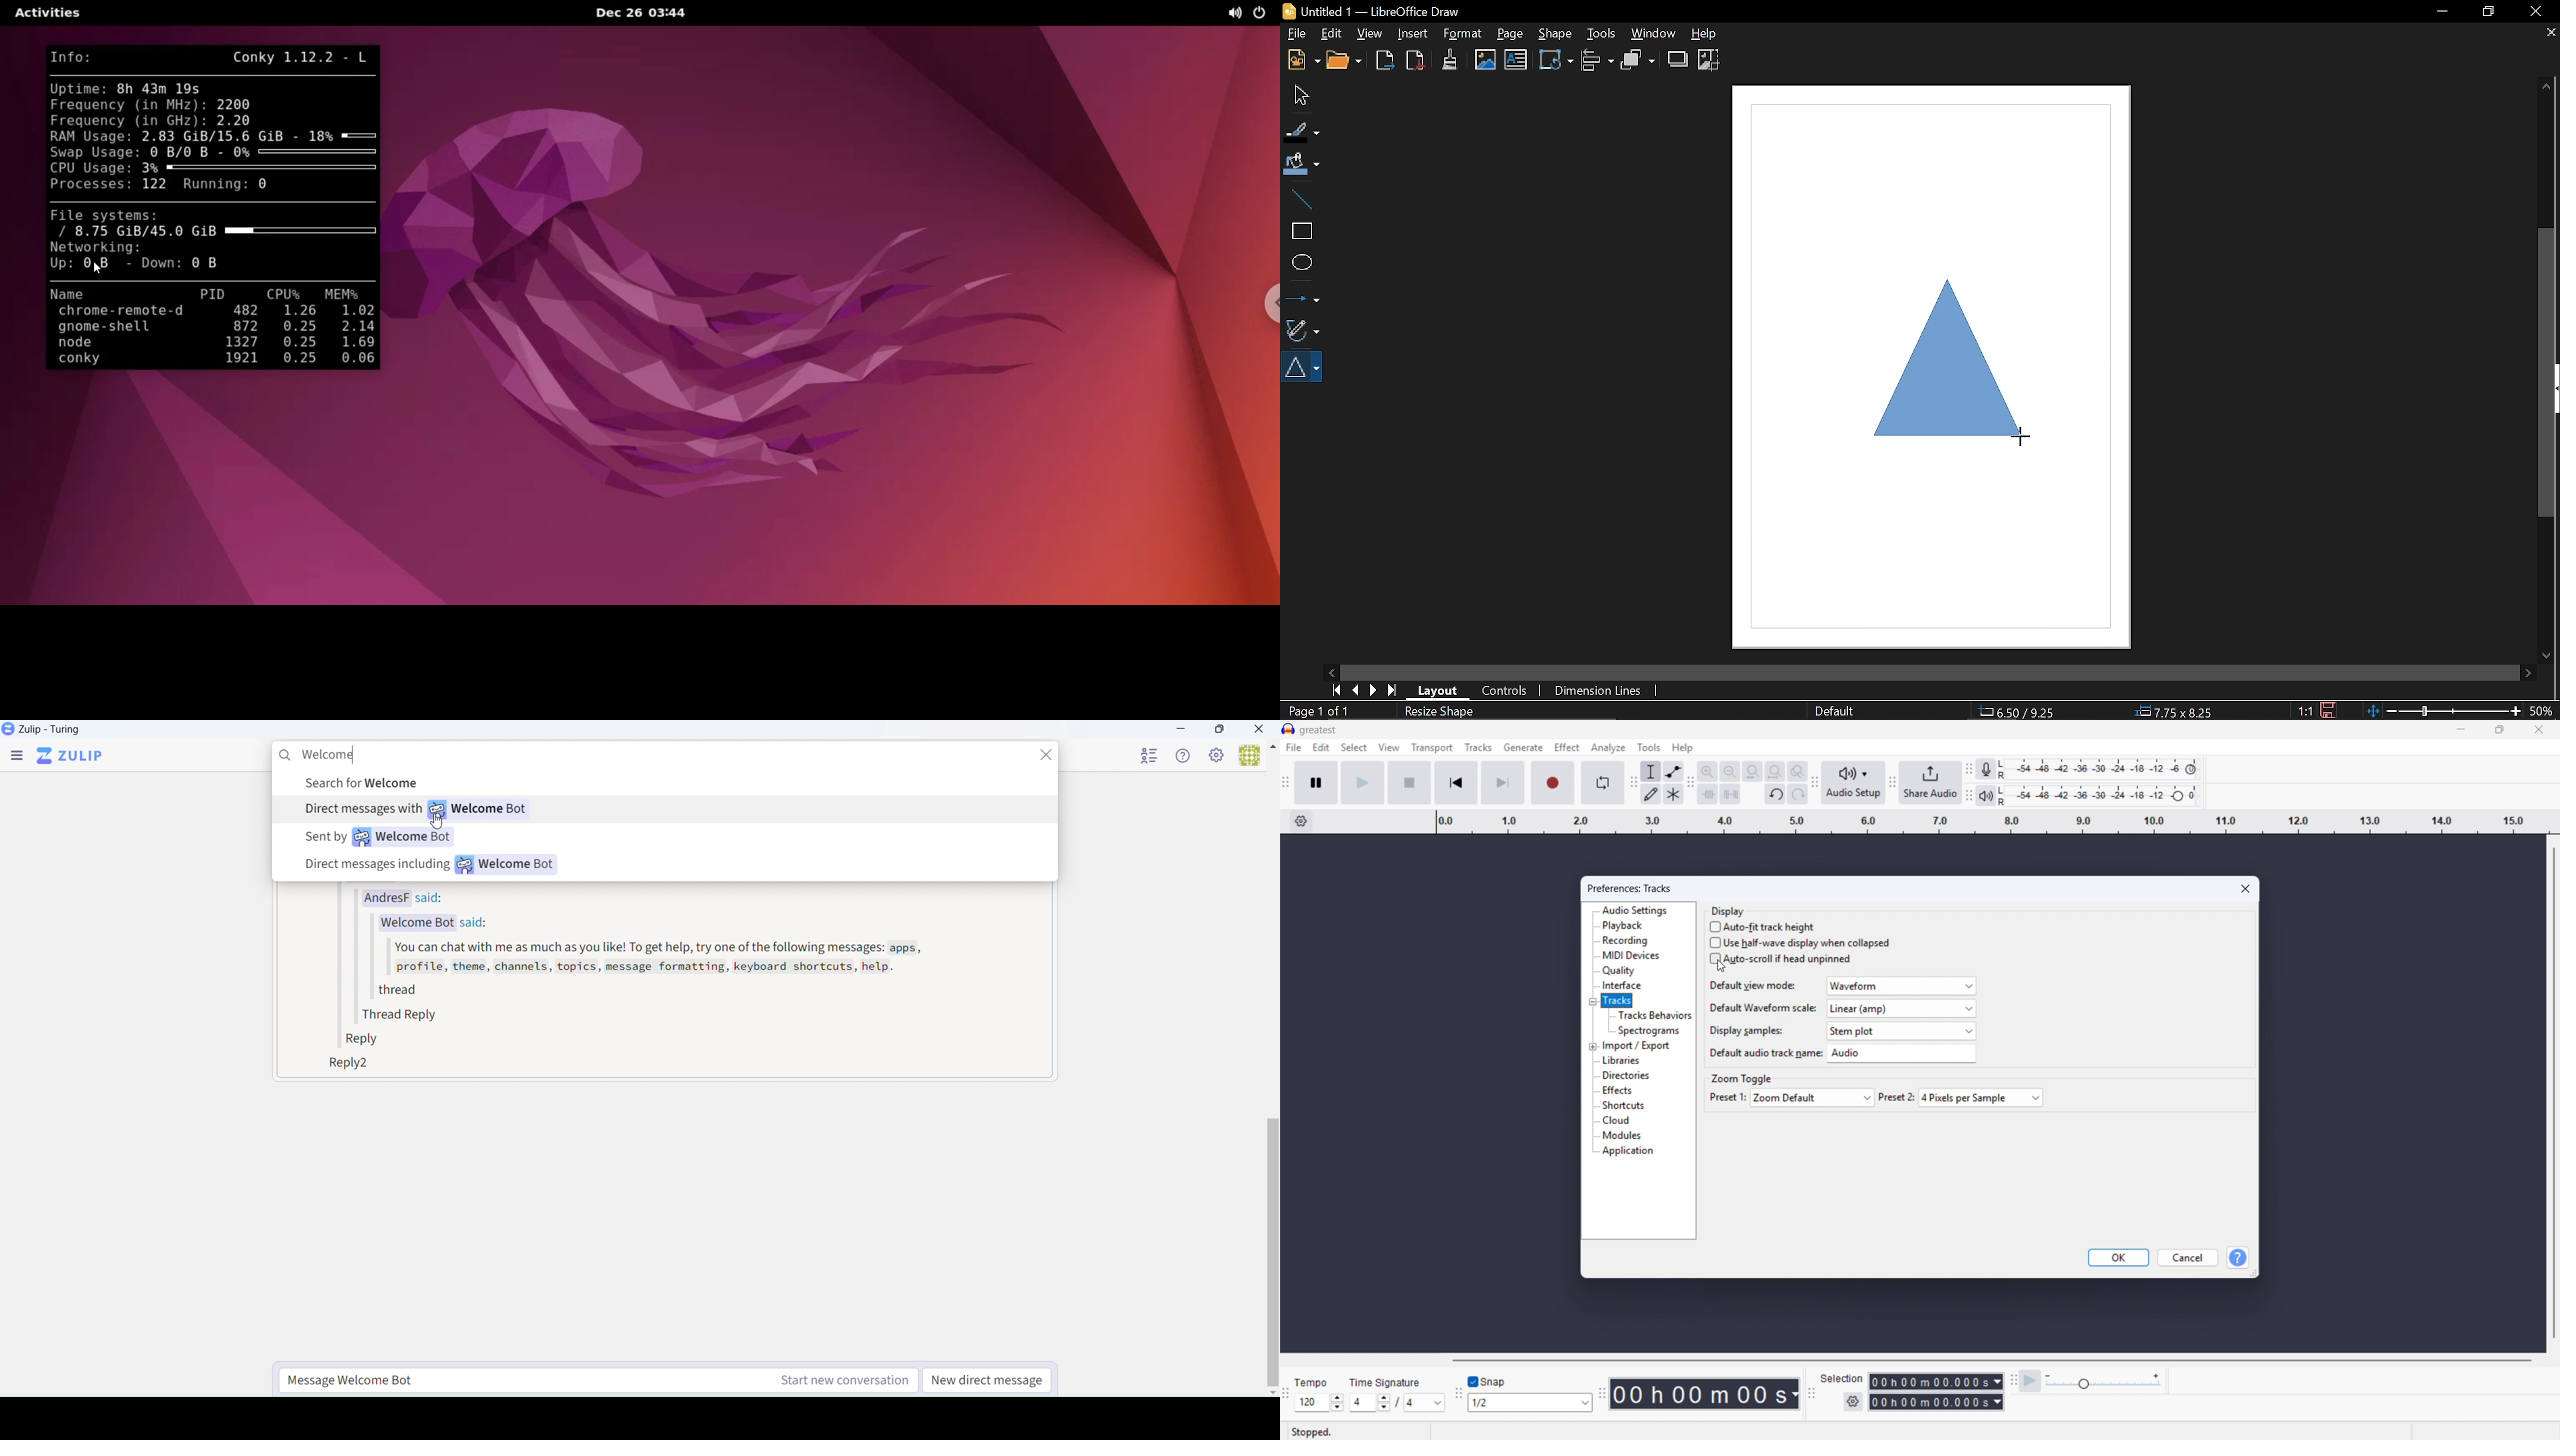 The height and width of the screenshot is (1456, 2576). What do you see at coordinates (1649, 747) in the screenshot?
I see `Tools ` at bounding box center [1649, 747].